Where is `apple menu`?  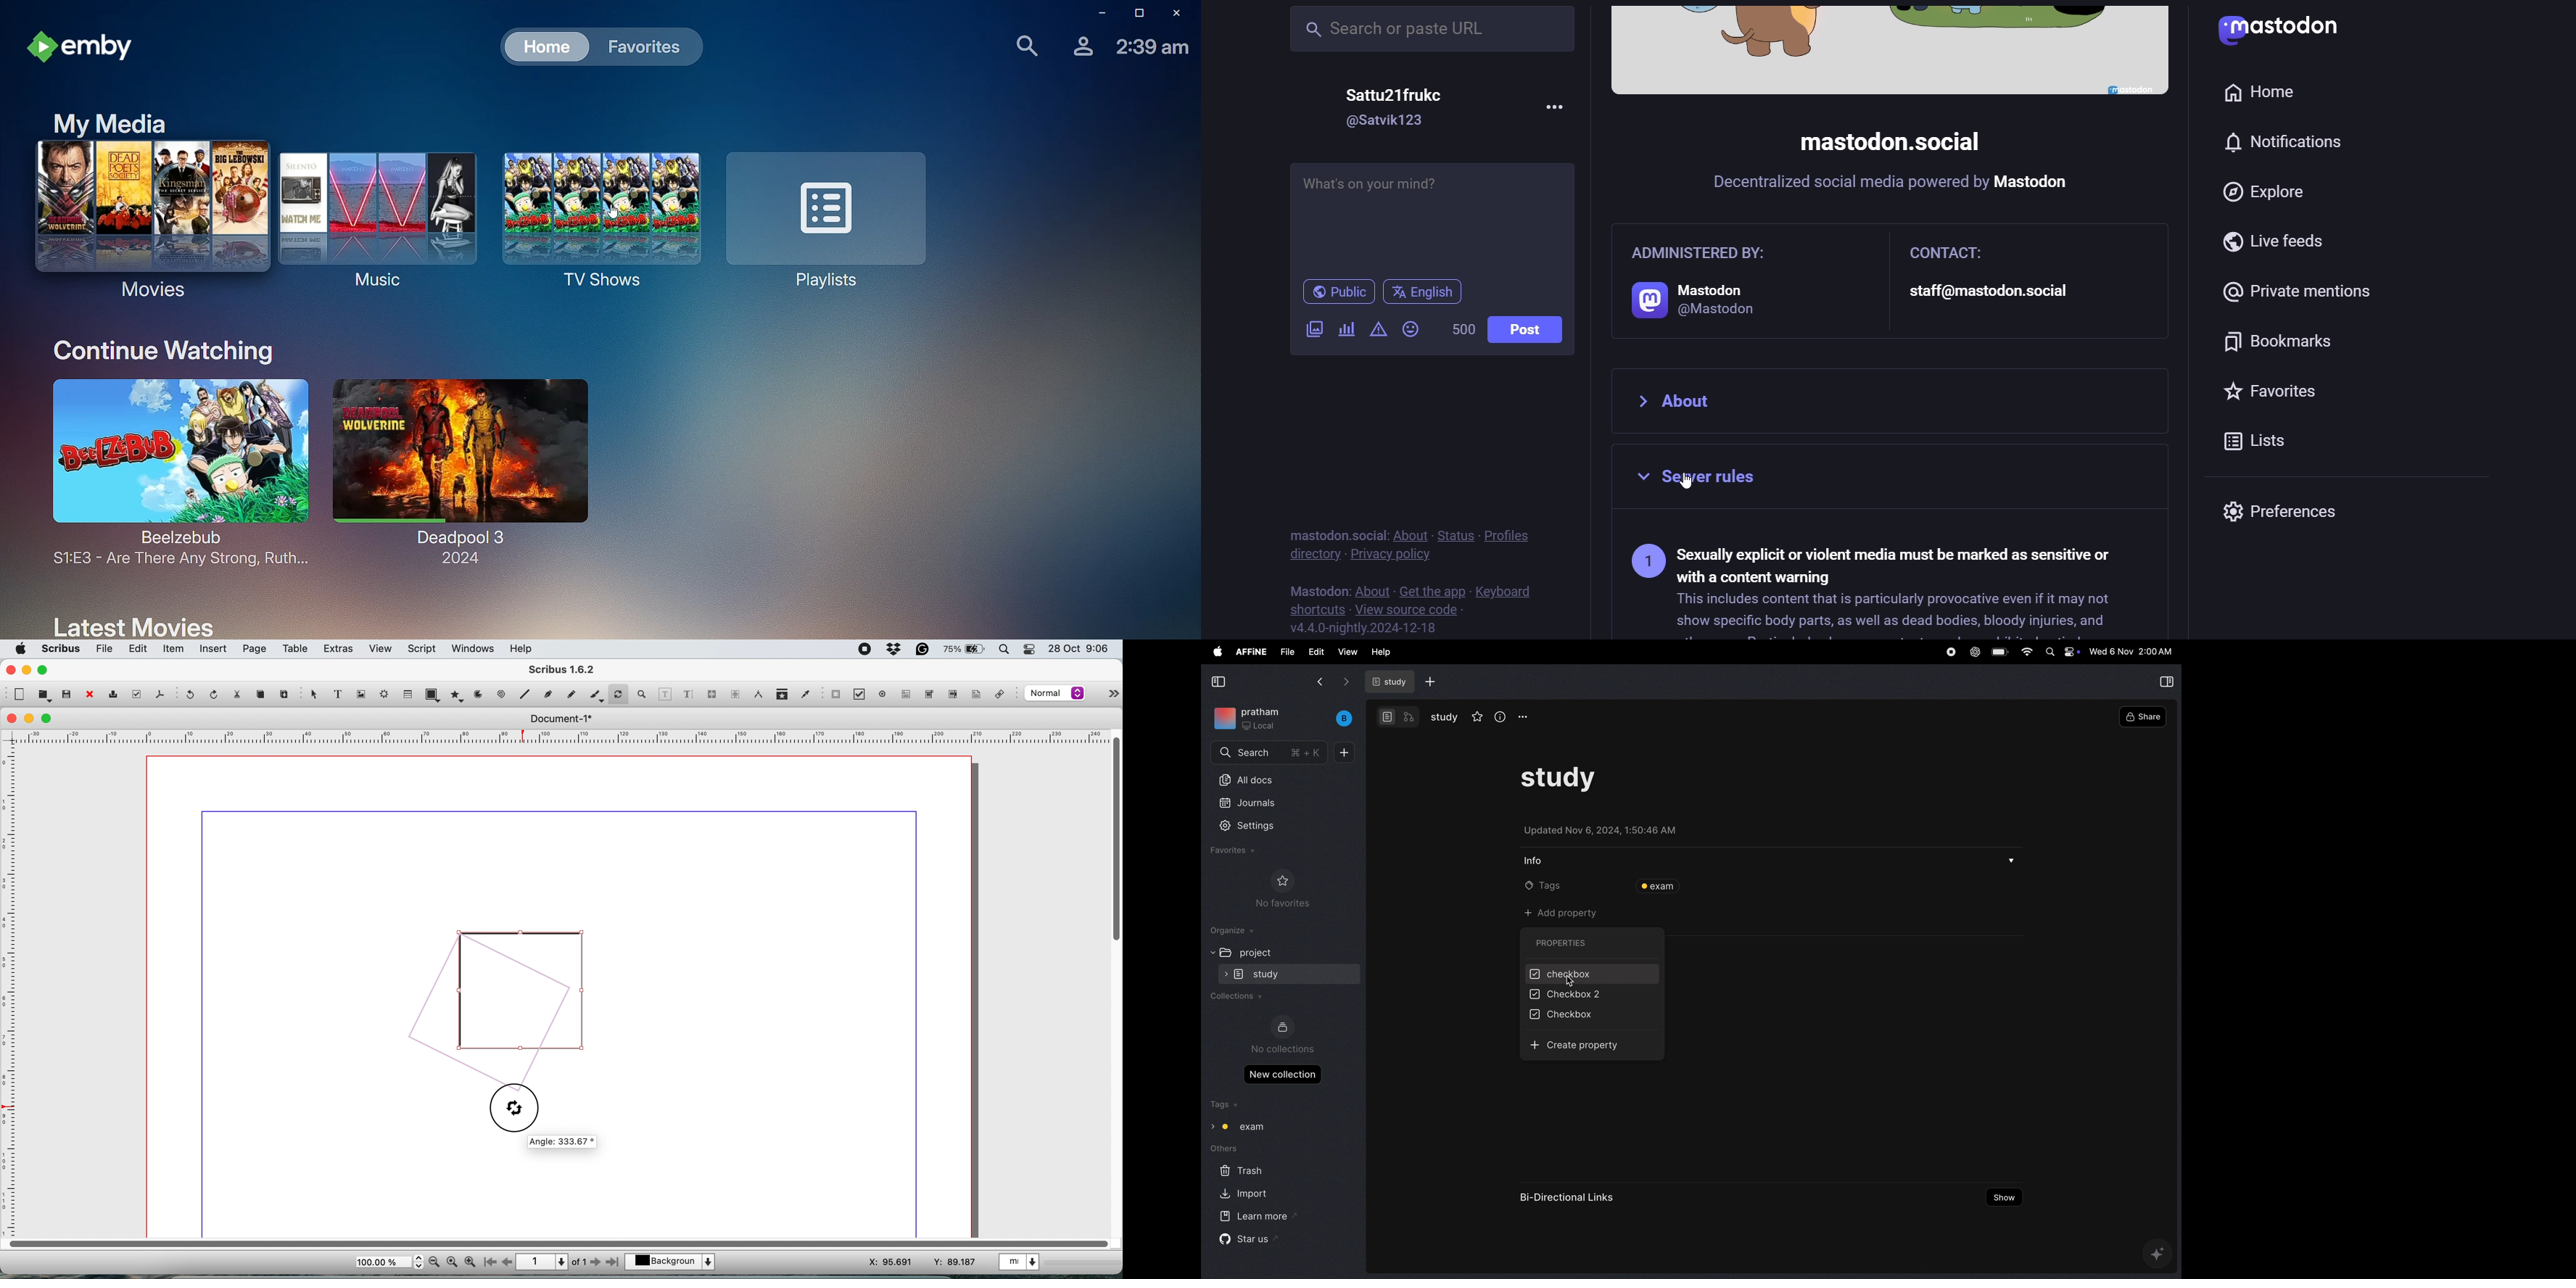
apple menu is located at coordinates (1218, 653).